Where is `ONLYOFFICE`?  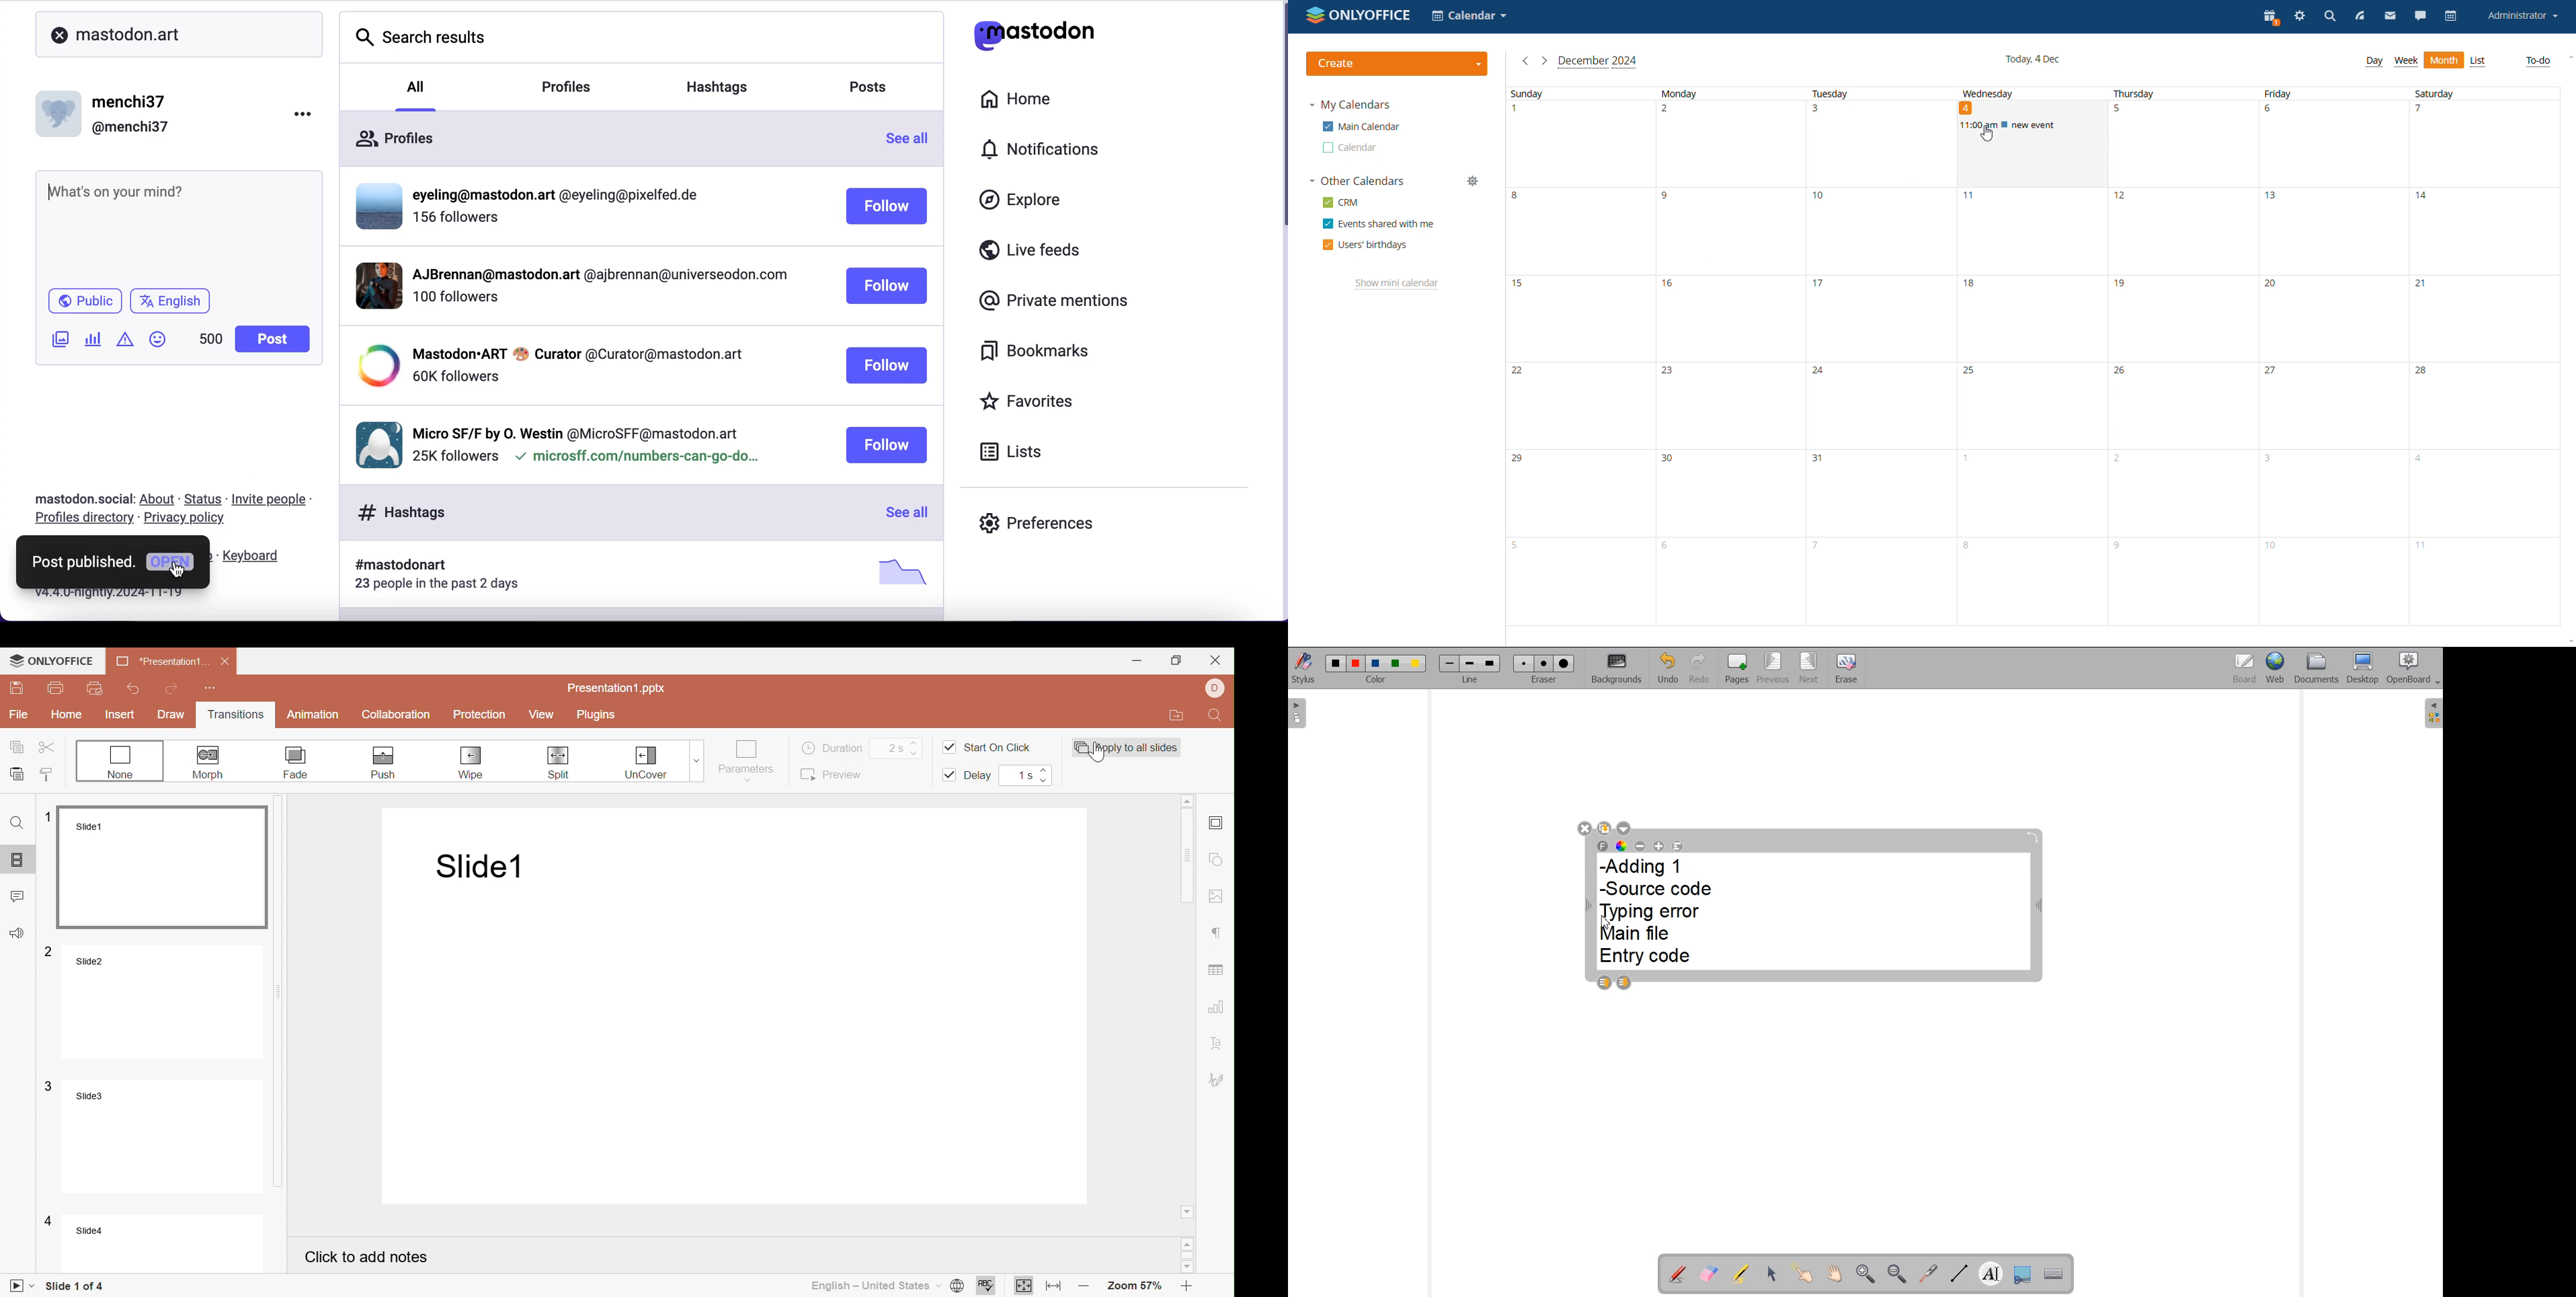
ONLYOFFICE is located at coordinates (51, 660).